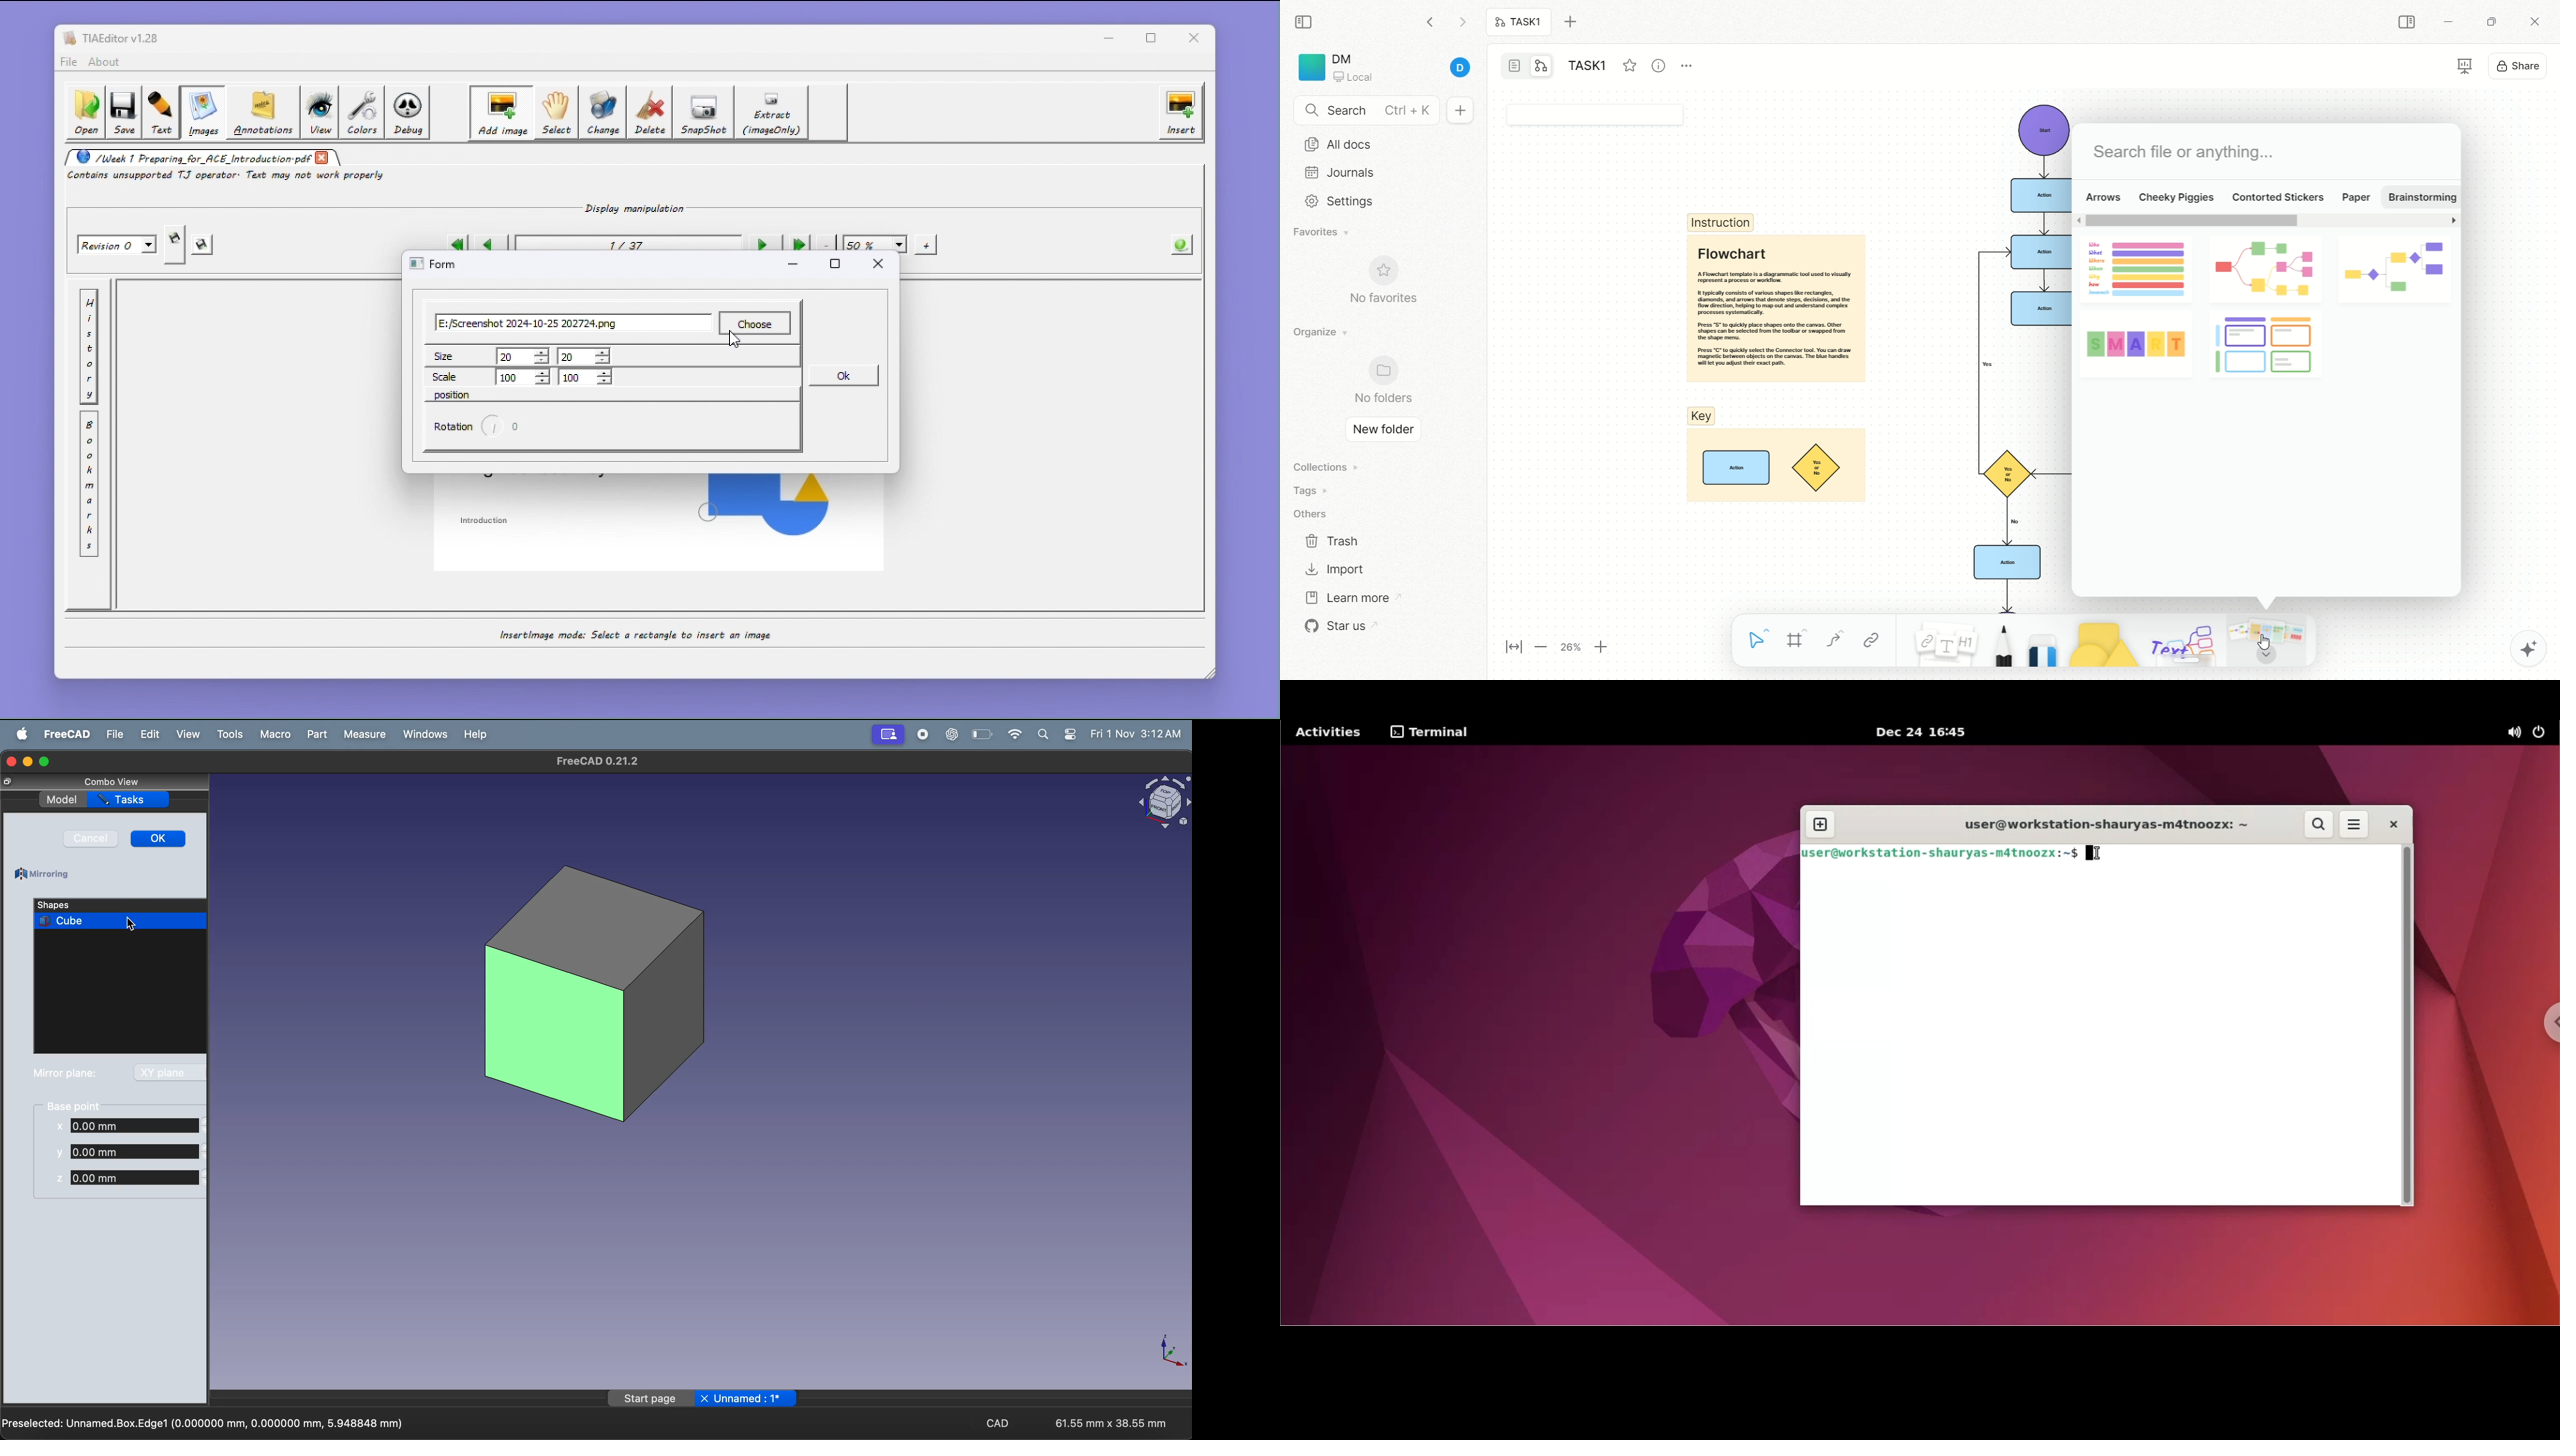 This screenshot has width=2576, height=1456. Describe the element at coordinates (2537, 23) in the screenshot. I see `close` at that location.